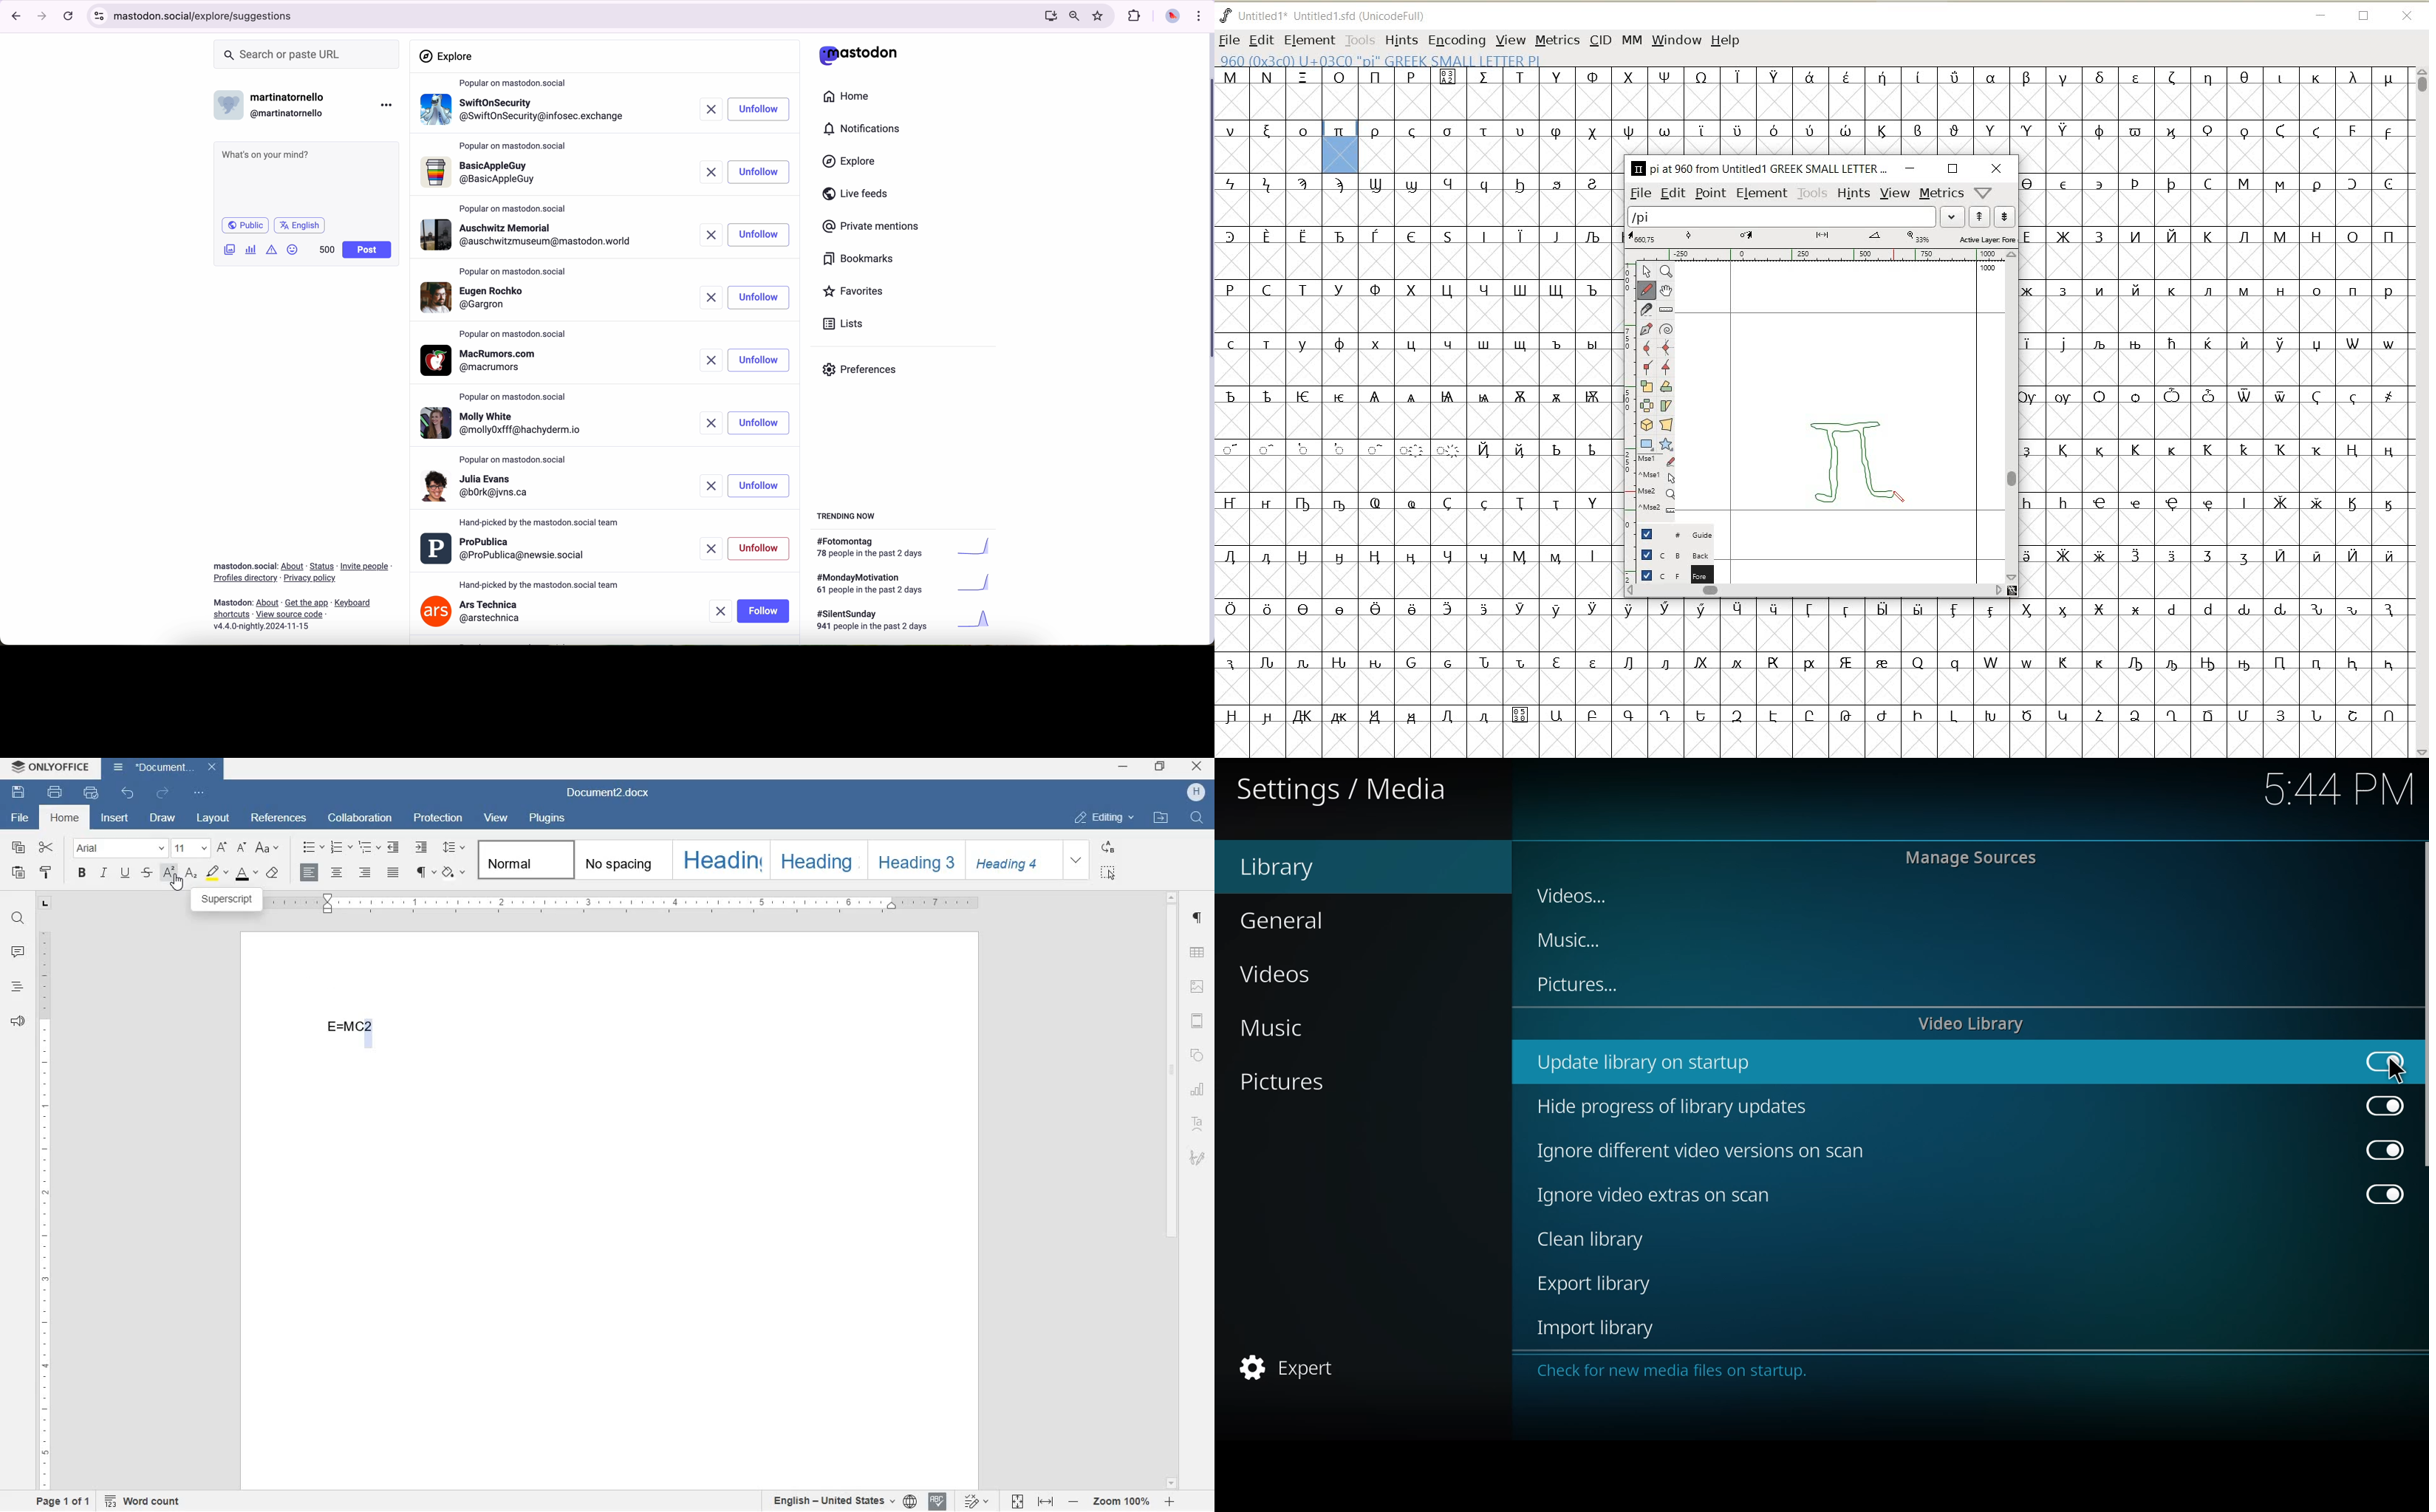 Image resolution: width=2436 pixels, height=1512 pixels. I want to click on case style, so click(274, 875).